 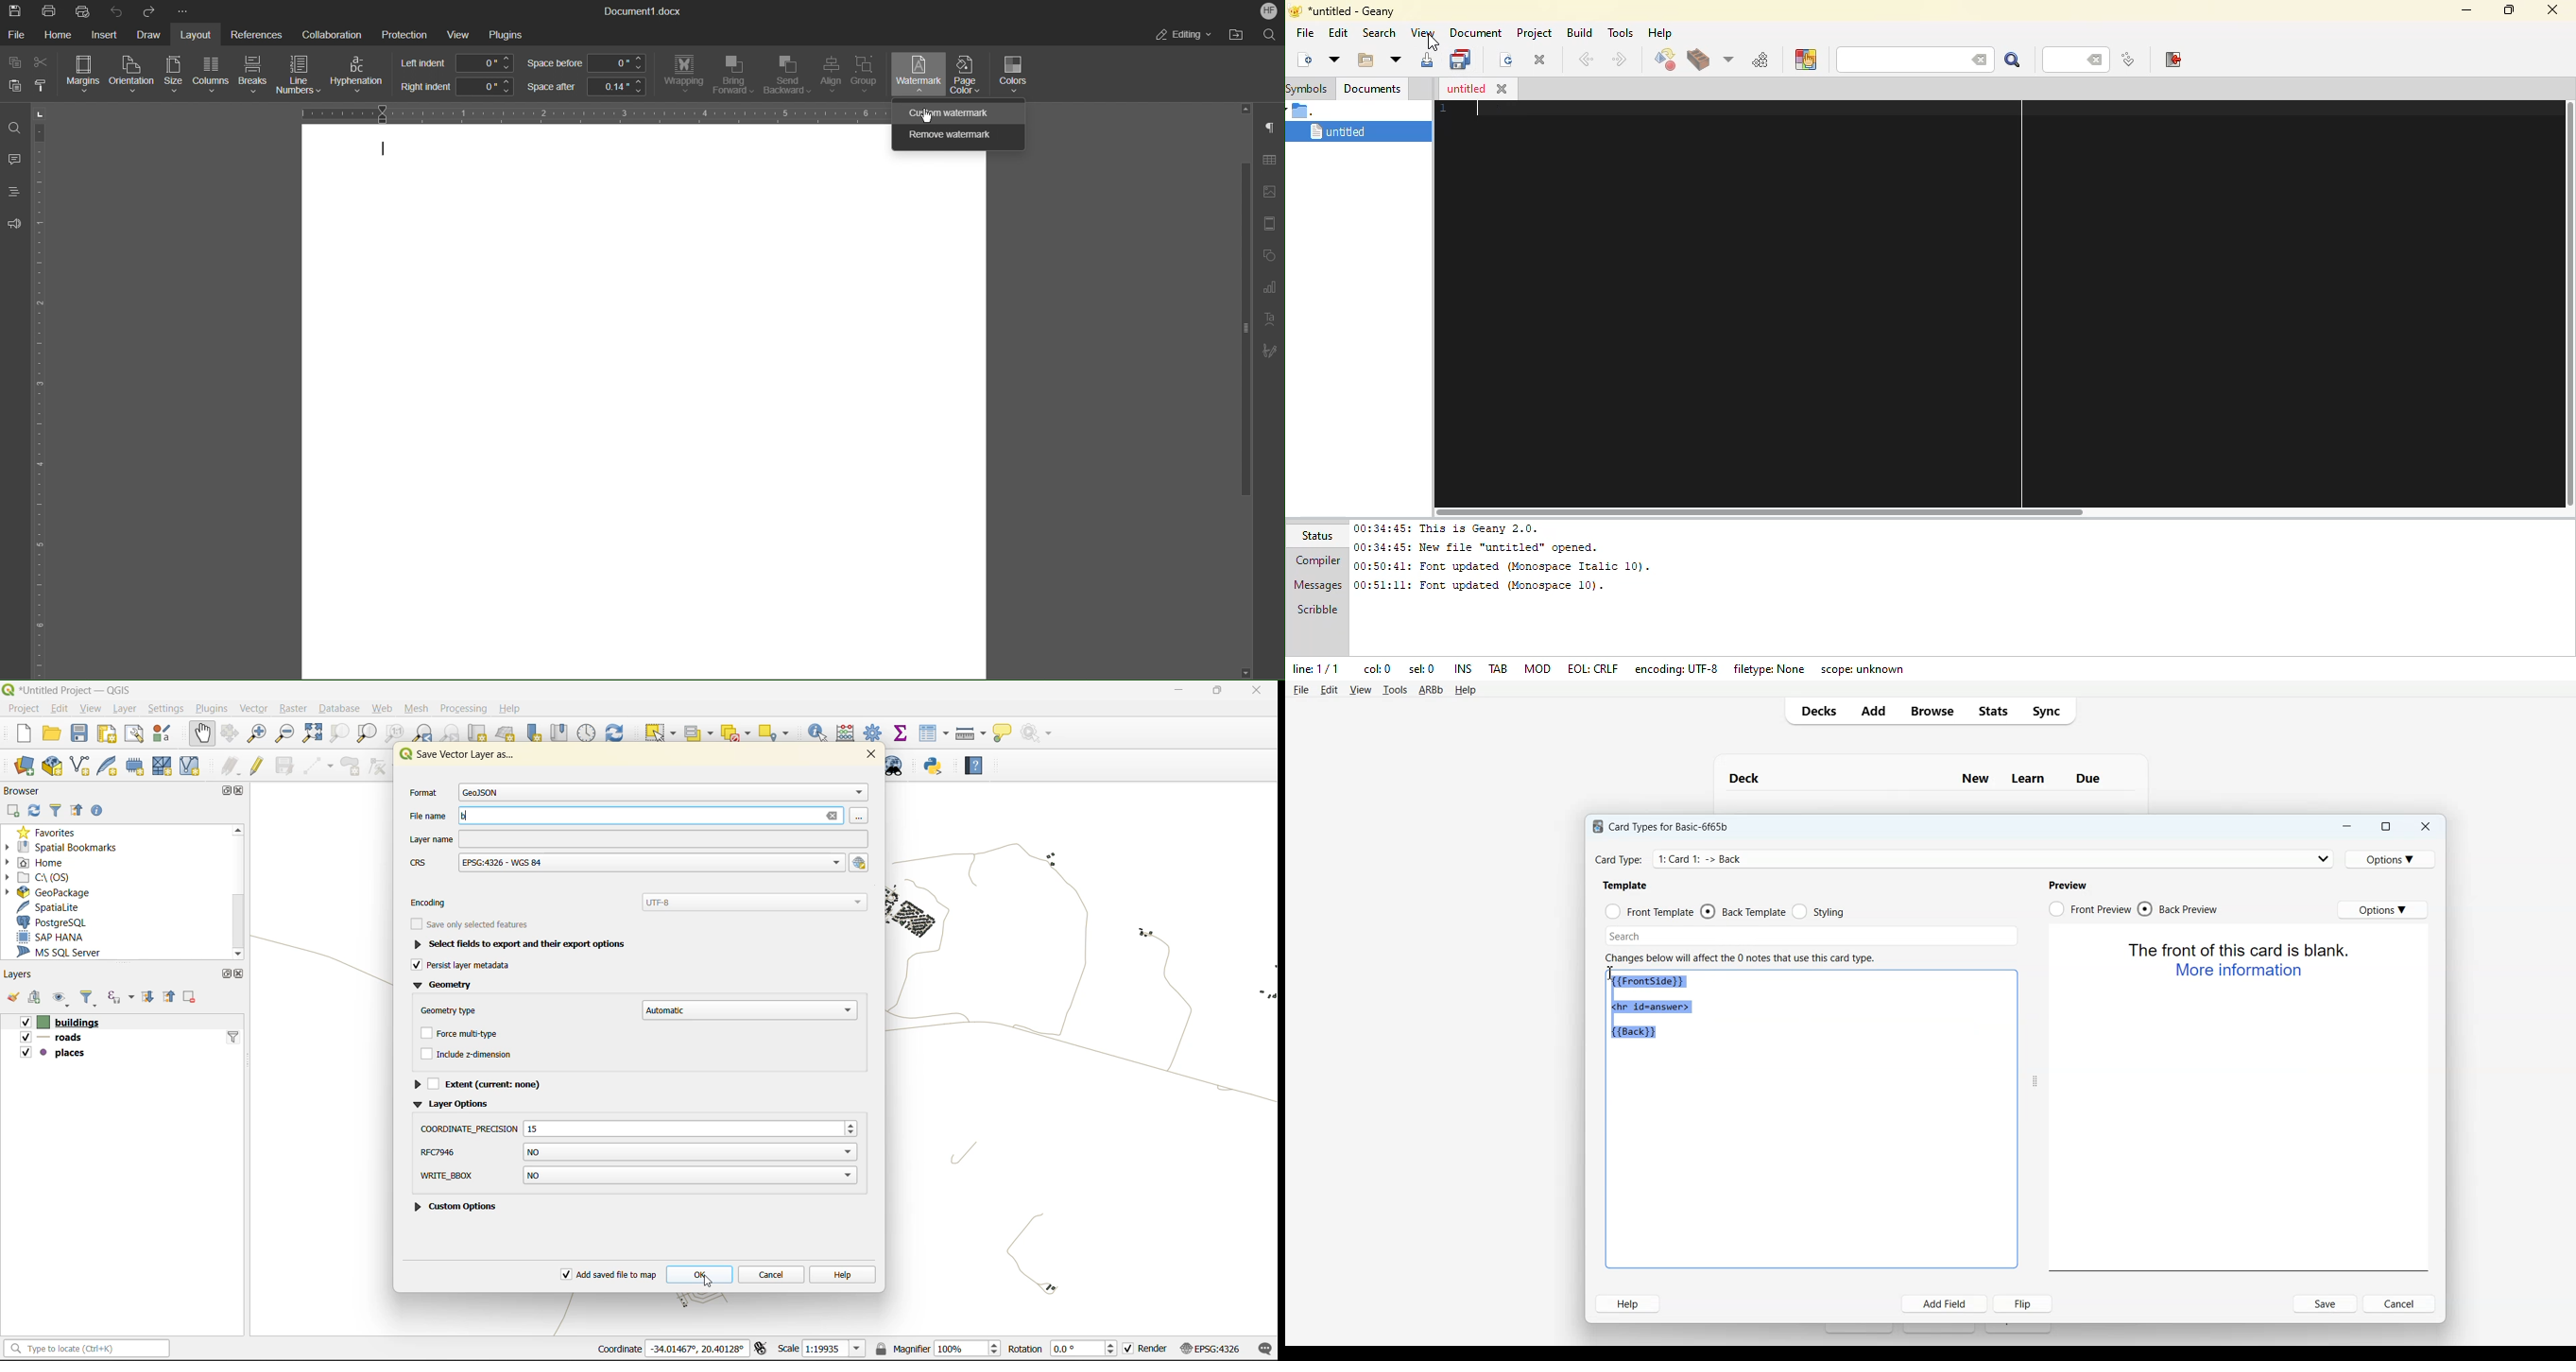 I want to click on Size, so click(x=172, y=75).